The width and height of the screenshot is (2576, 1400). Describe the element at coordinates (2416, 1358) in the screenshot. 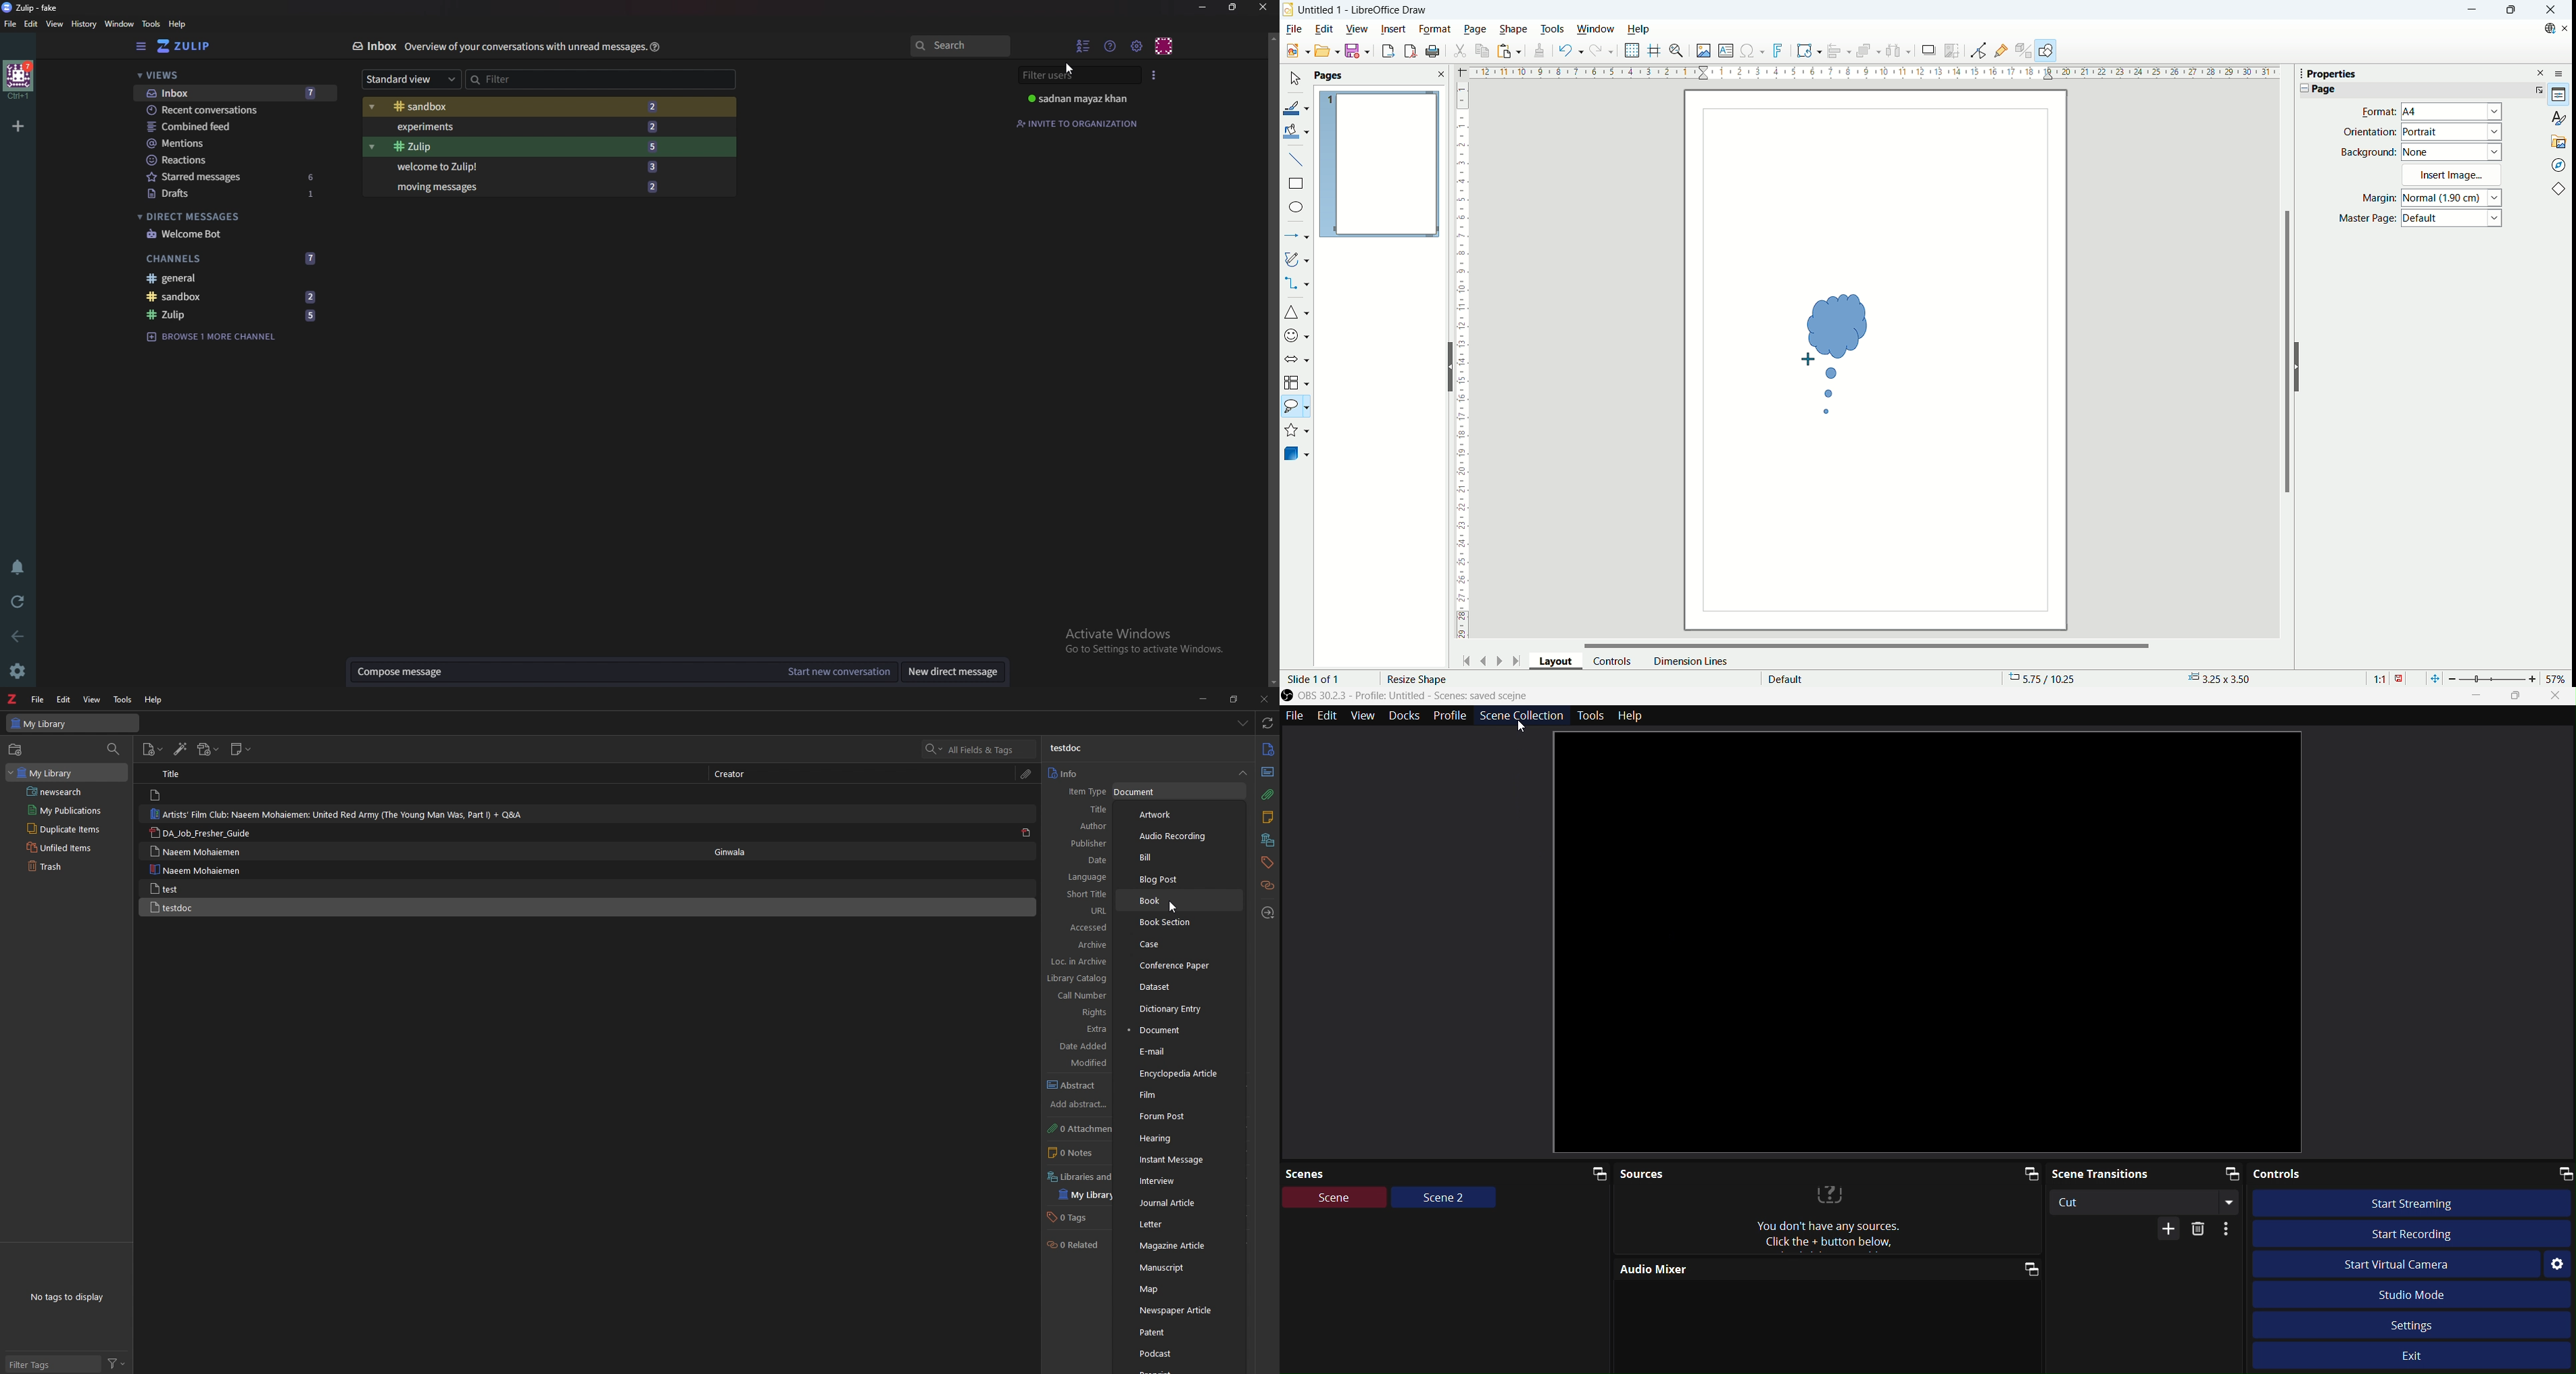

I see `Exit` at that location.